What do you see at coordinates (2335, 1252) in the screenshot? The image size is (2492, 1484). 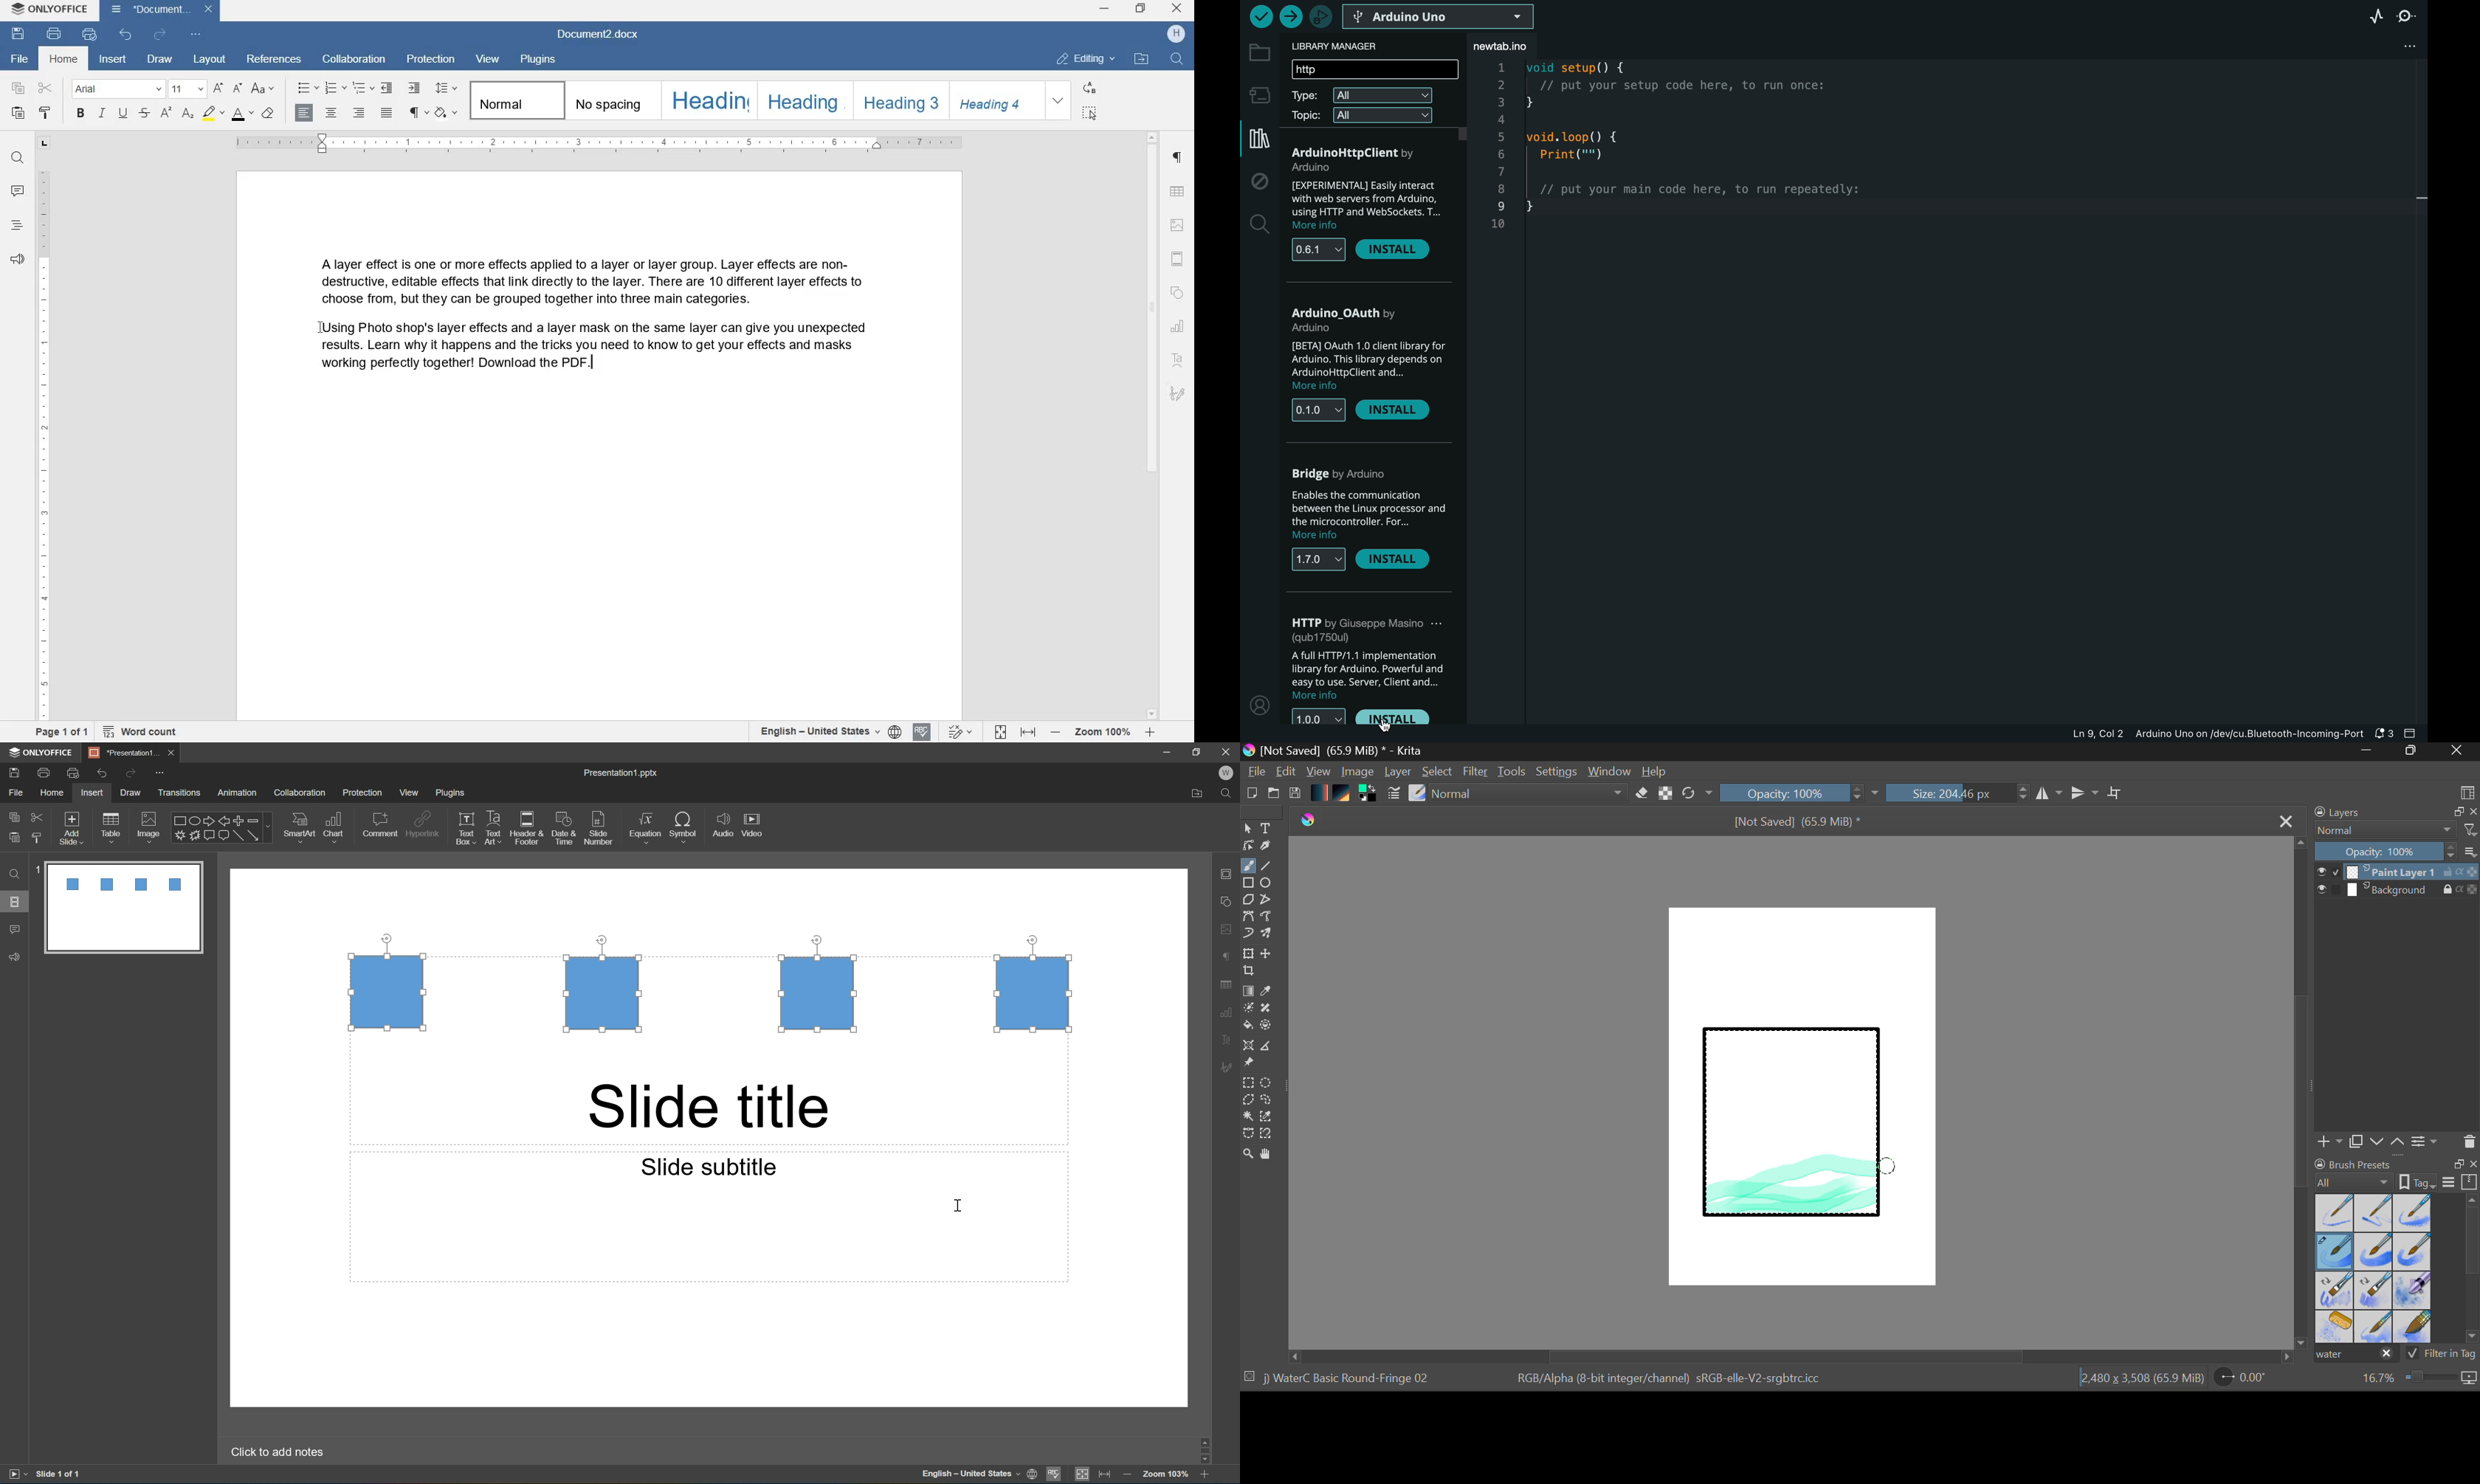 I see `Brush Selected` at bounding box center [2335, 1252].